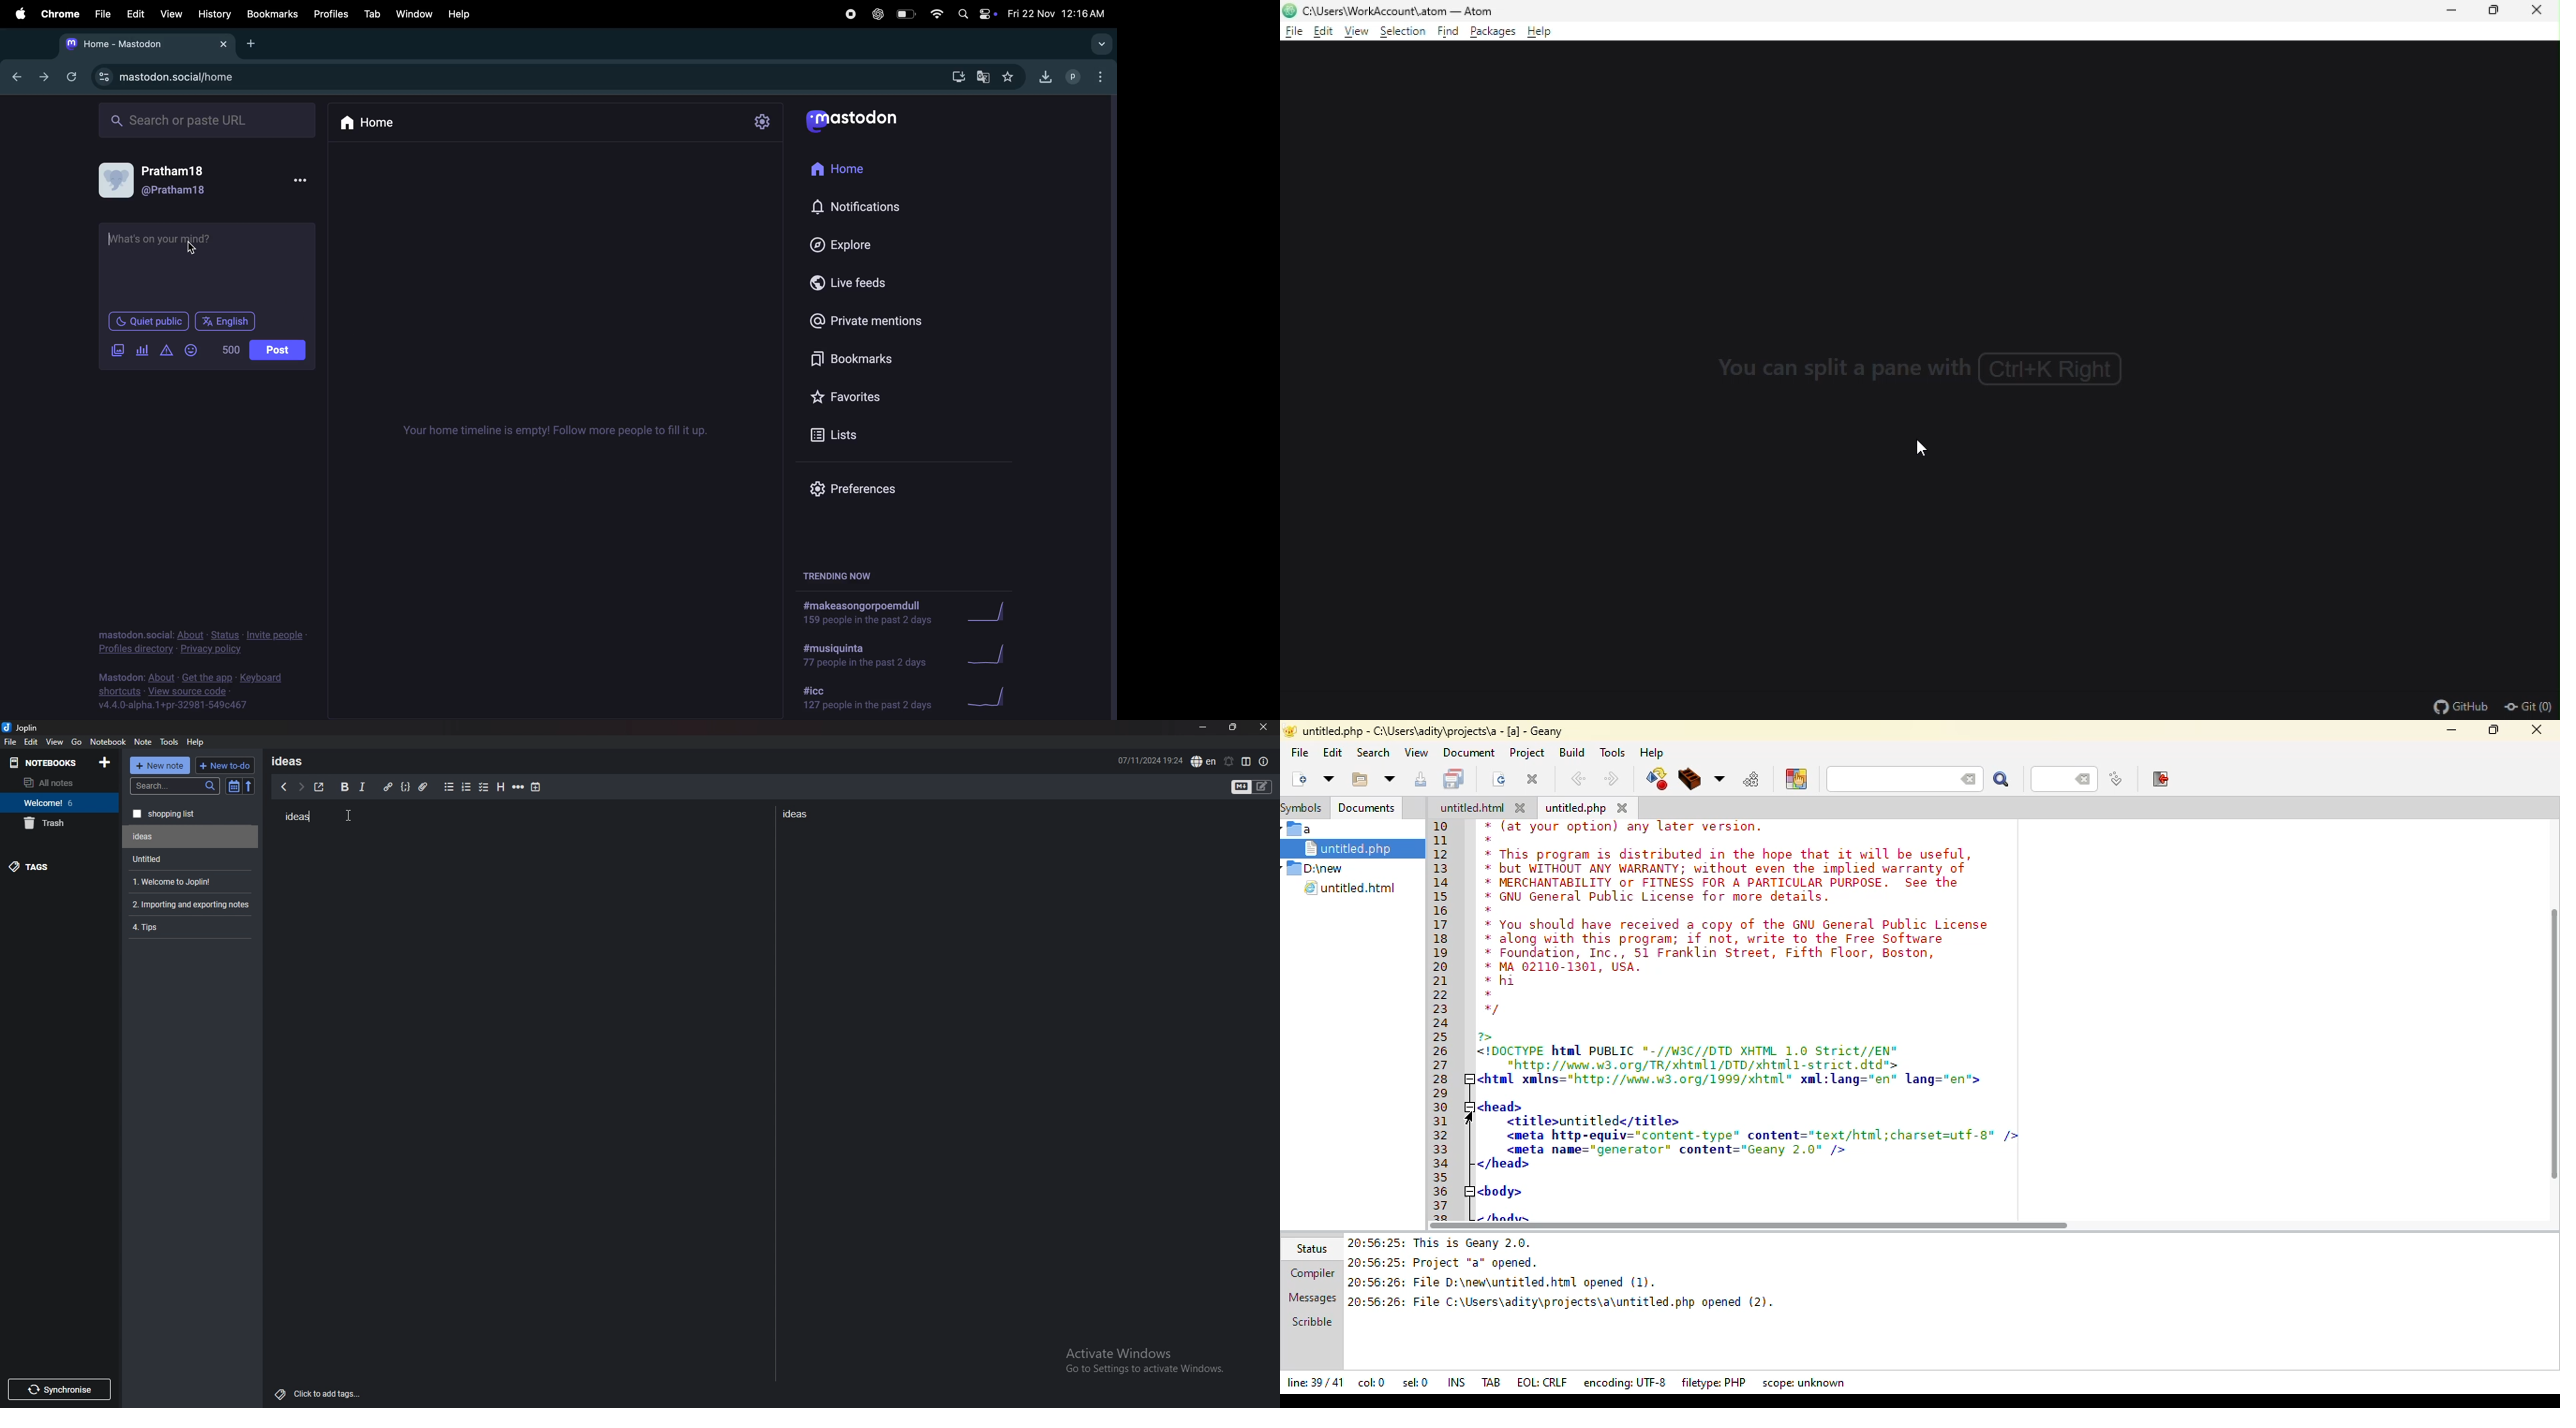 This screenshot has height=1428, width=2576. What do you see at coordinates (105, 761) in the screenshot?
I see `add notebooks` at bounding box center [105, 761].